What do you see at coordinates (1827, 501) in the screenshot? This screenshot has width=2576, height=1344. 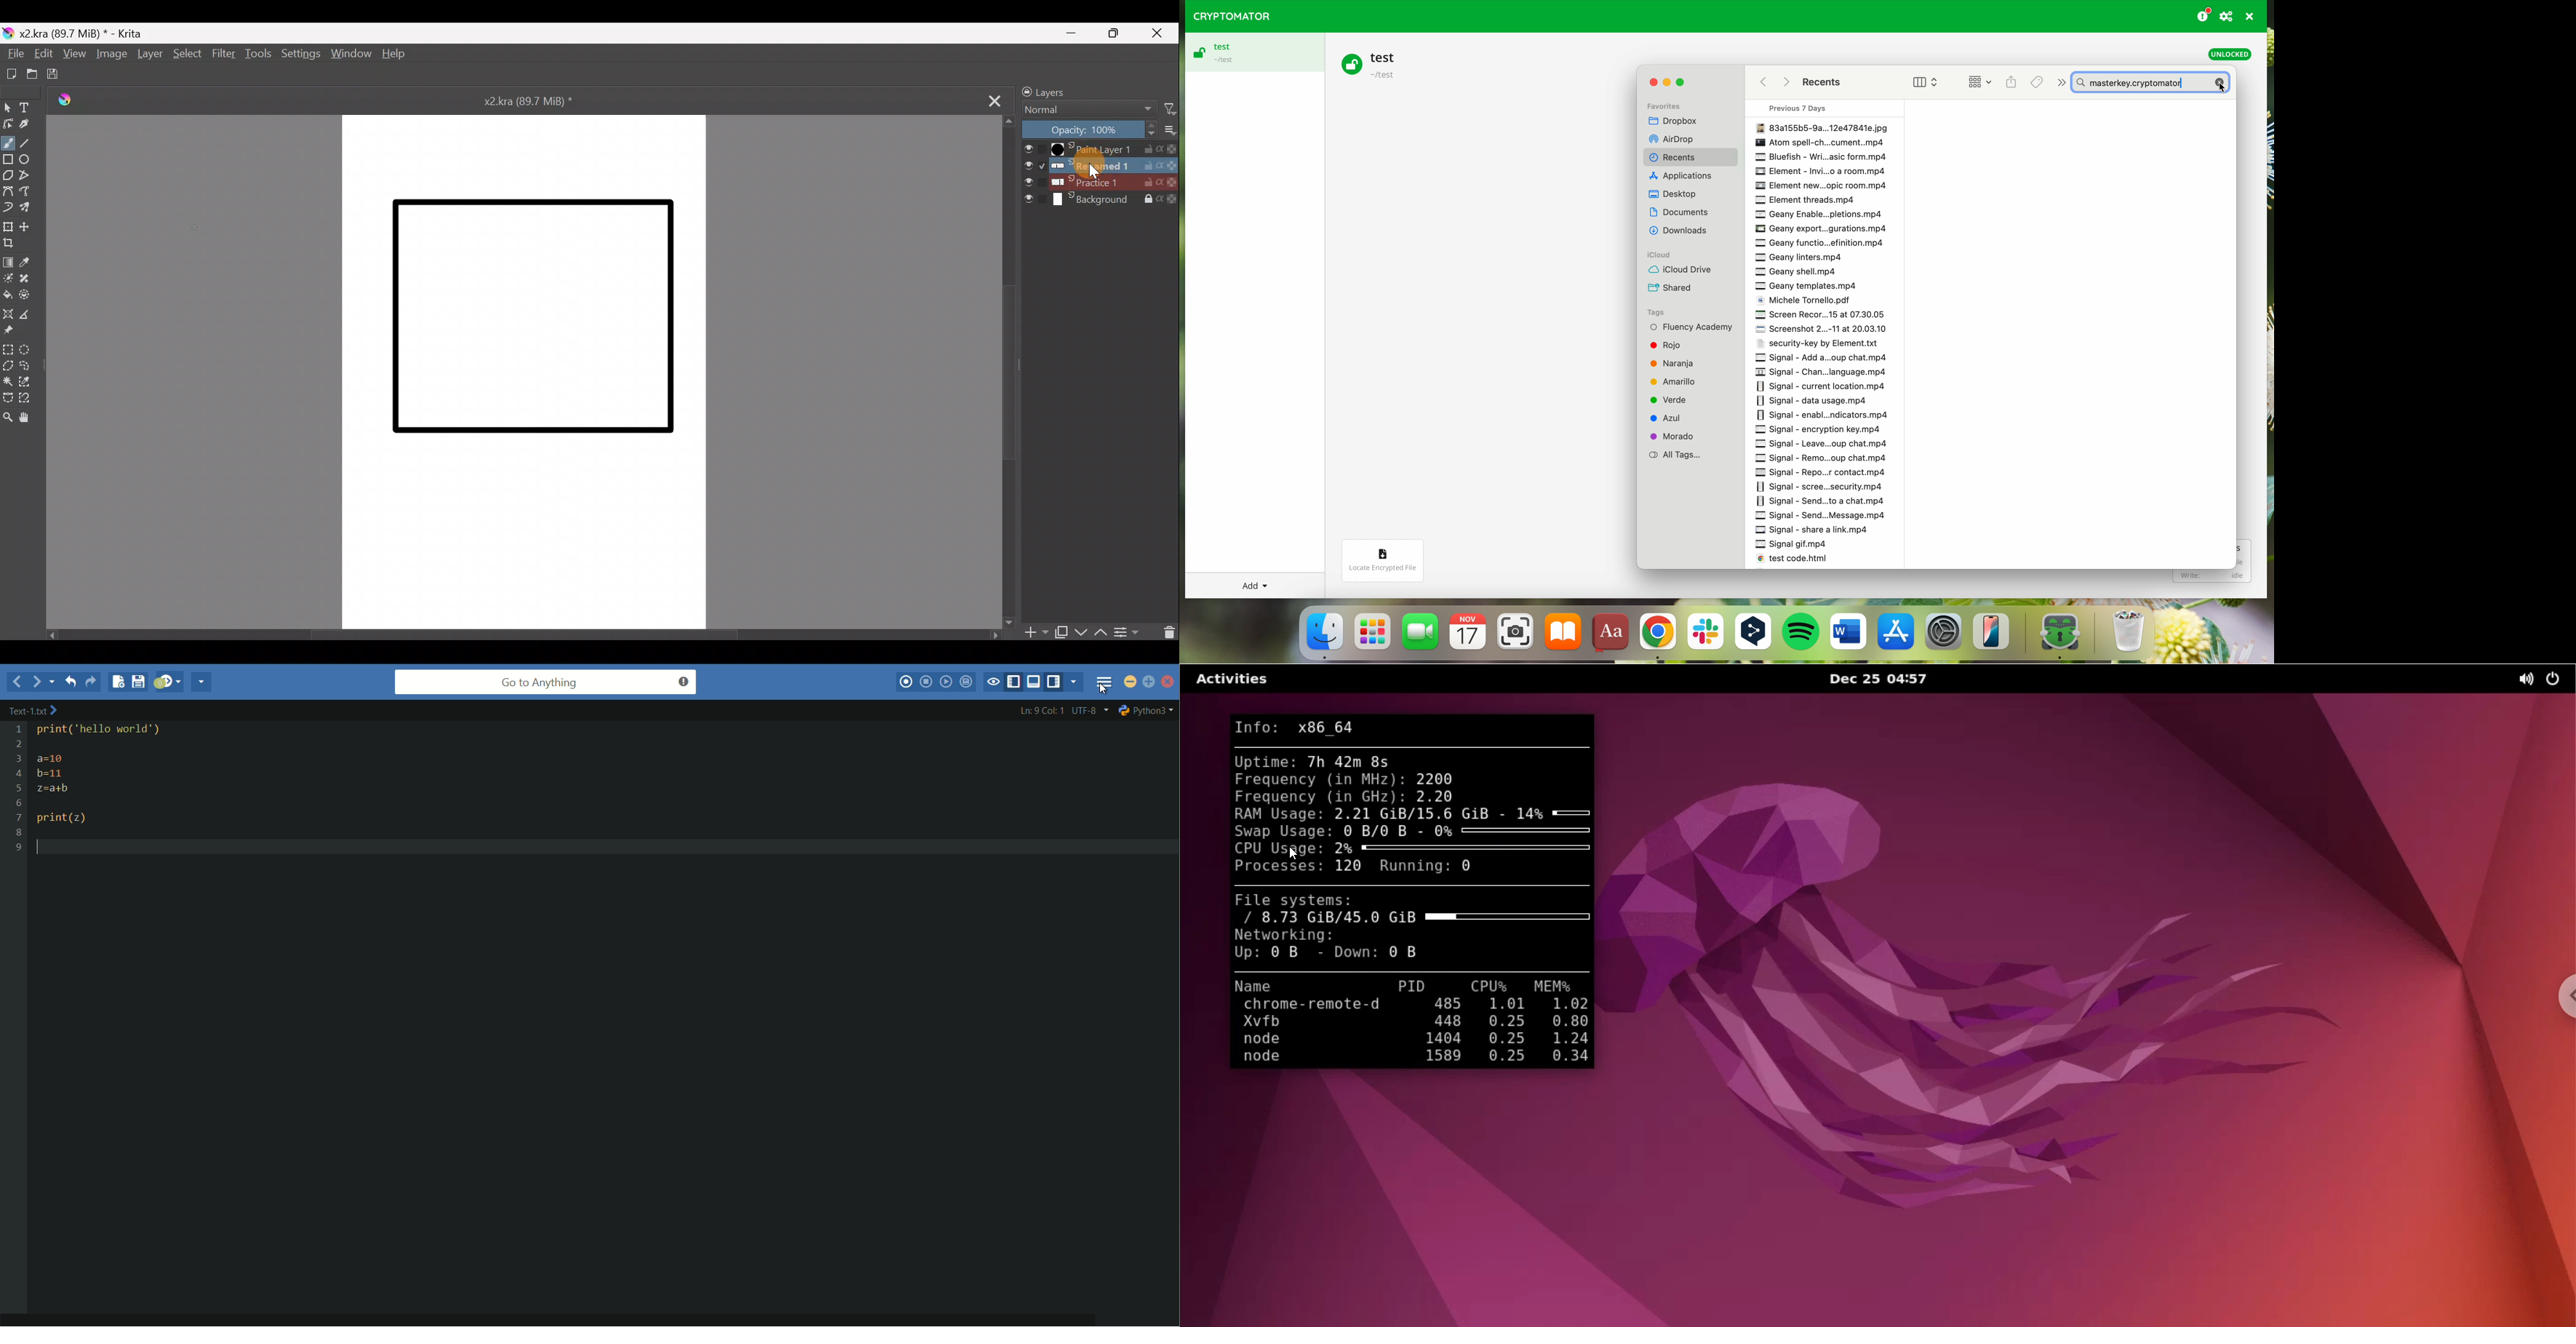 I see `Signal send to a chat` at bounding box center [1827, 501].